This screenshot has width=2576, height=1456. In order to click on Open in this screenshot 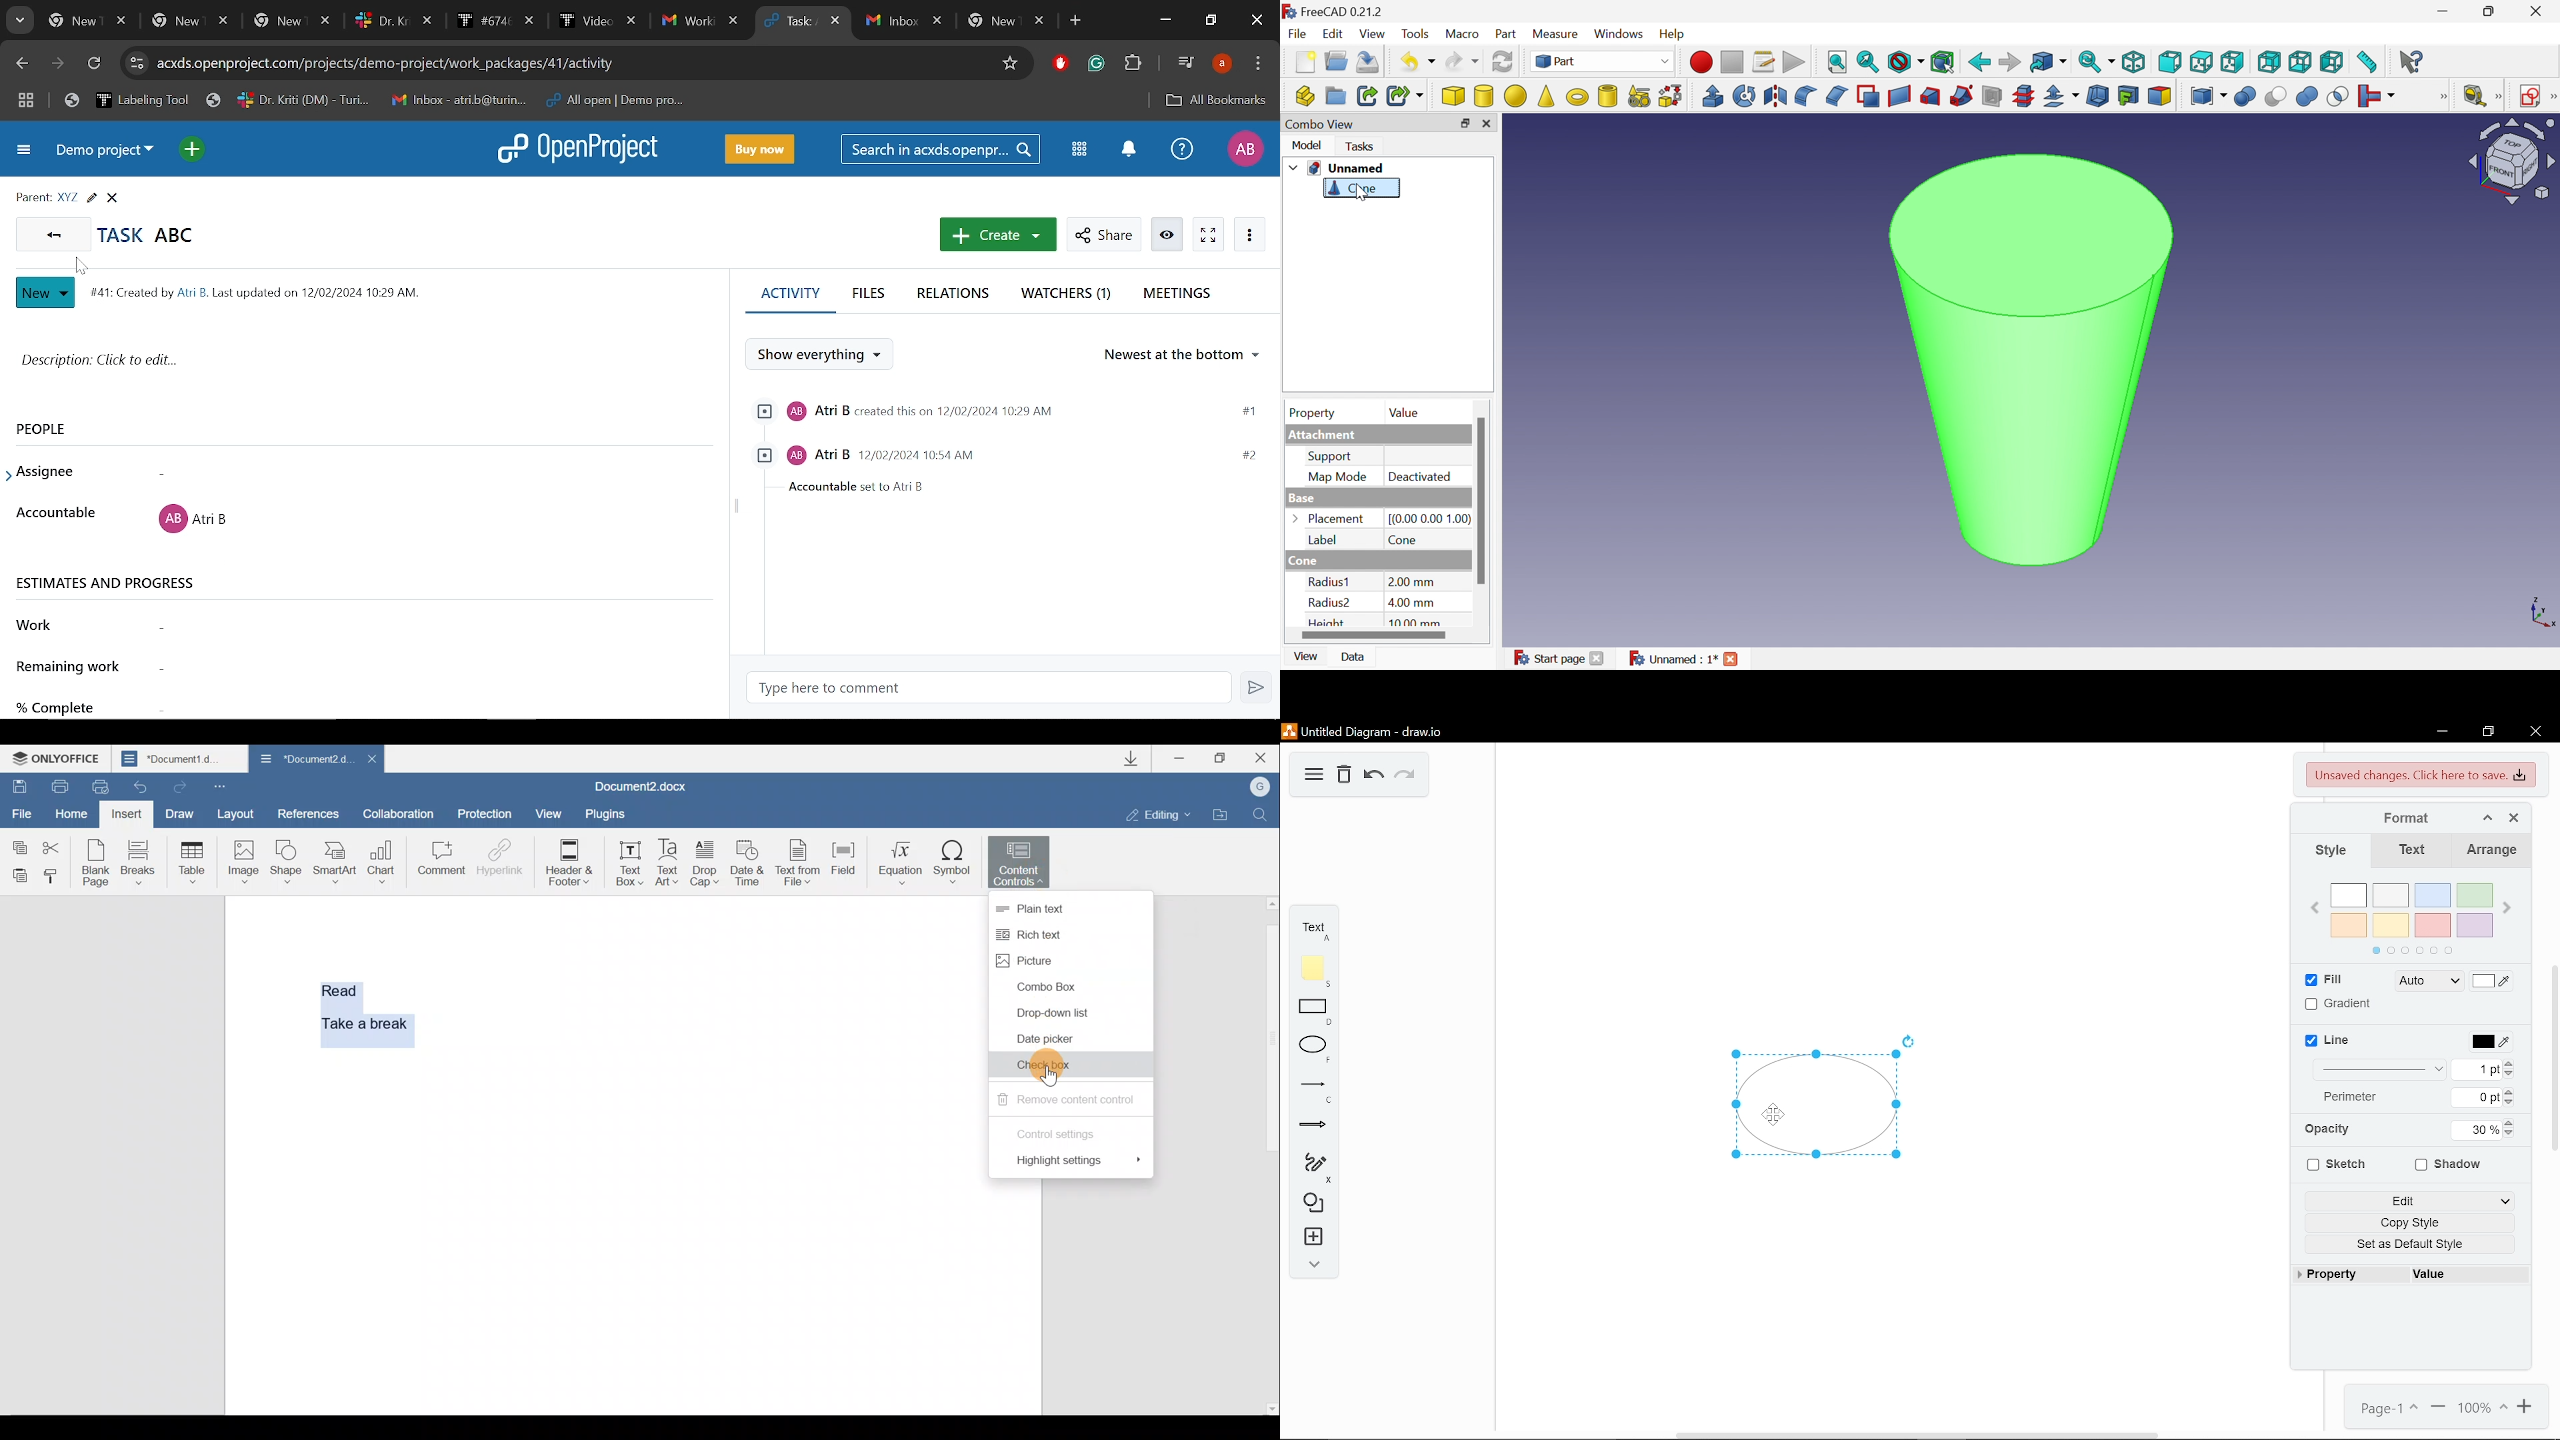, I will do `click(1335, 62)`.